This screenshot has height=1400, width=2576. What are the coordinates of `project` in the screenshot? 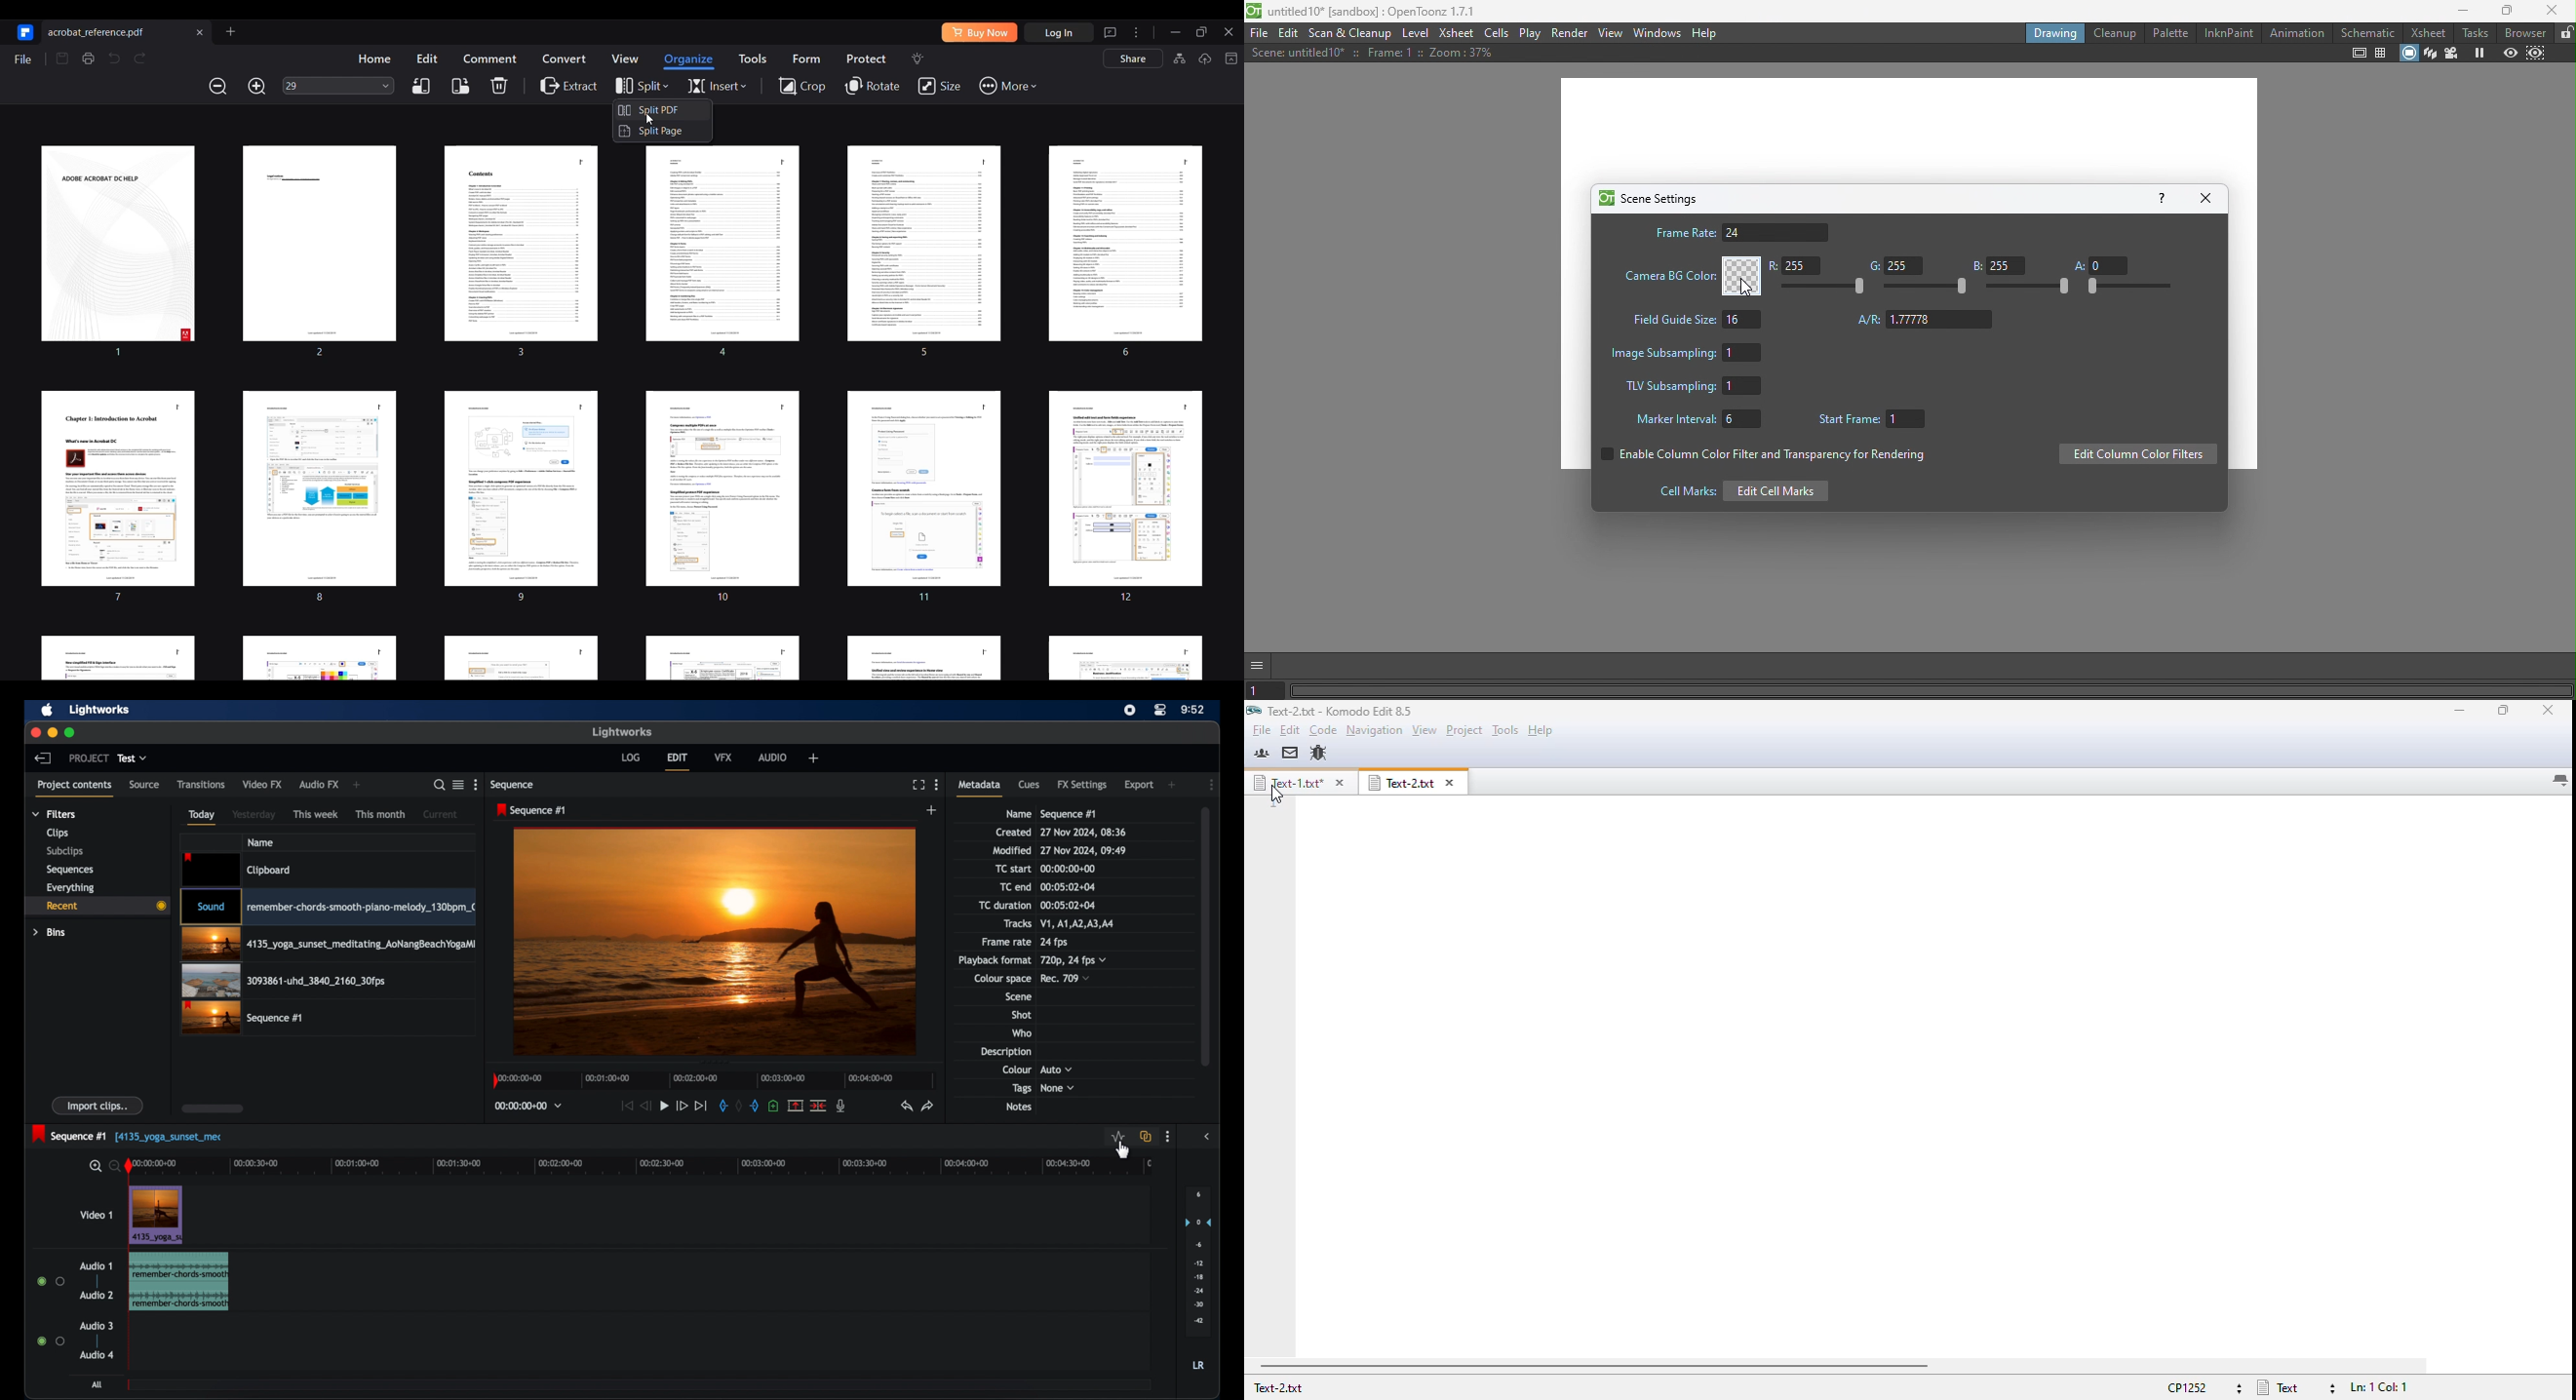 It's located at (88, 758).